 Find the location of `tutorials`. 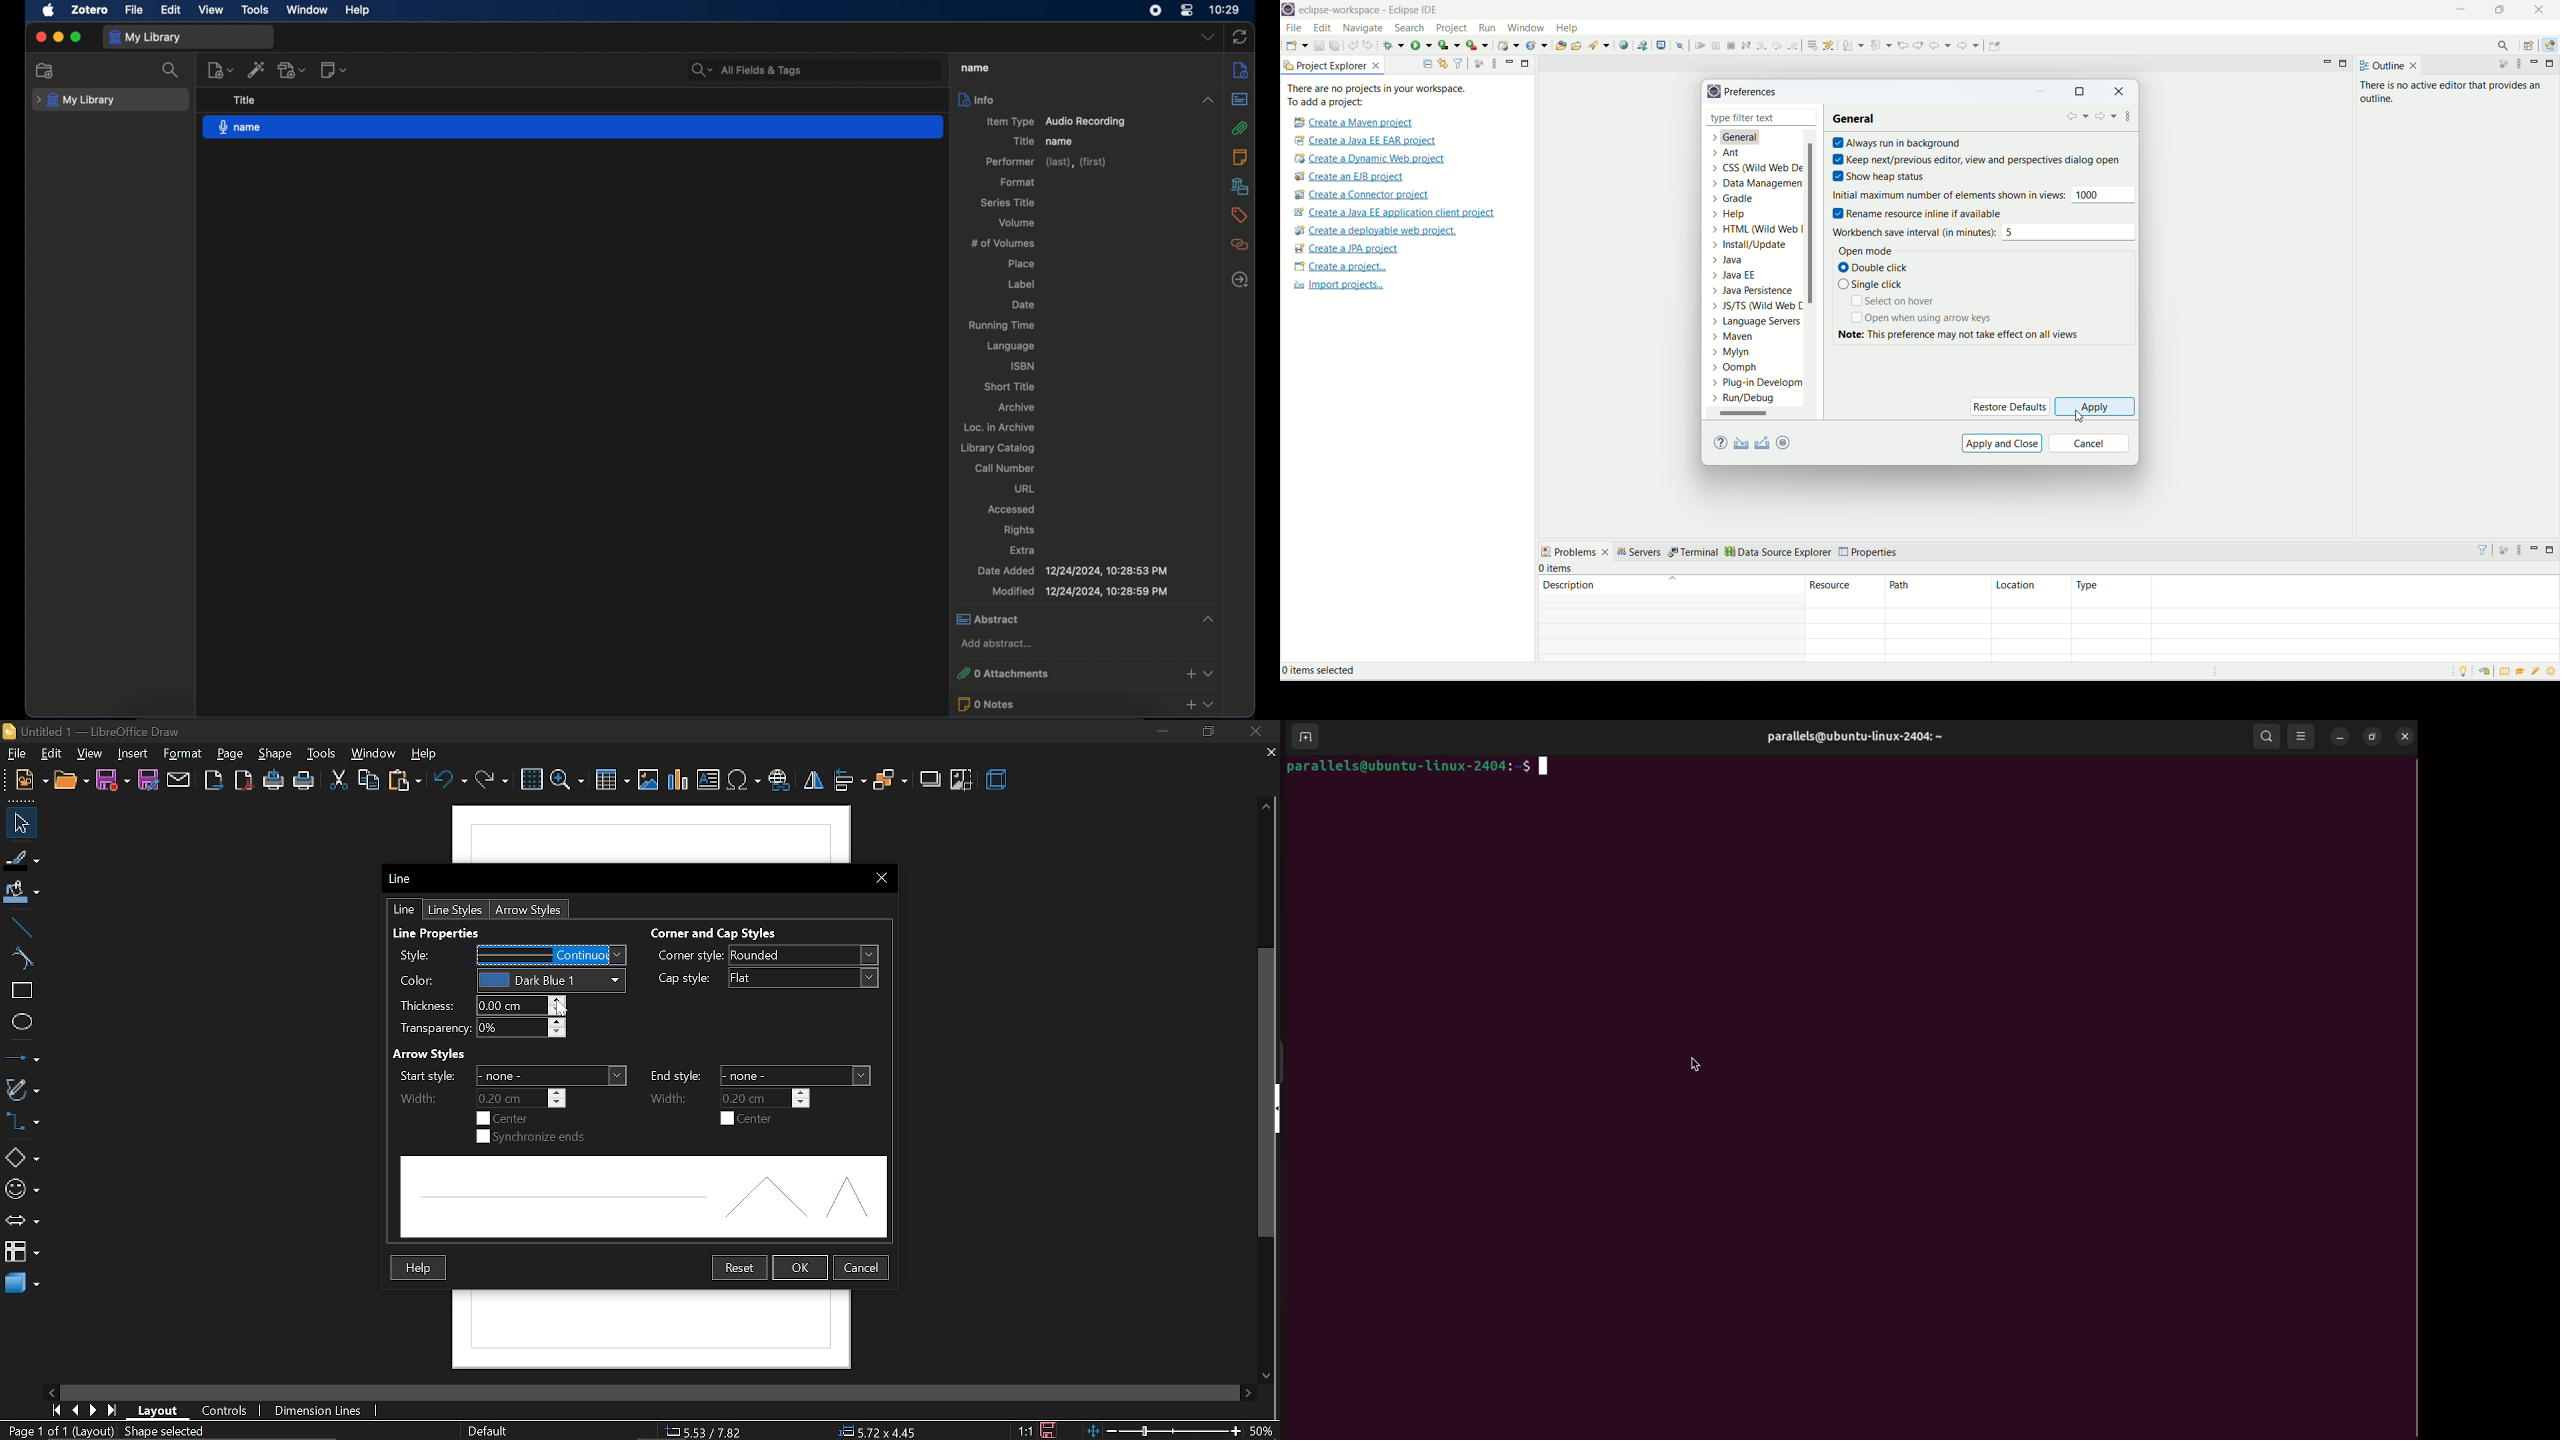

tutorials is located at coordinates (2522, 672).